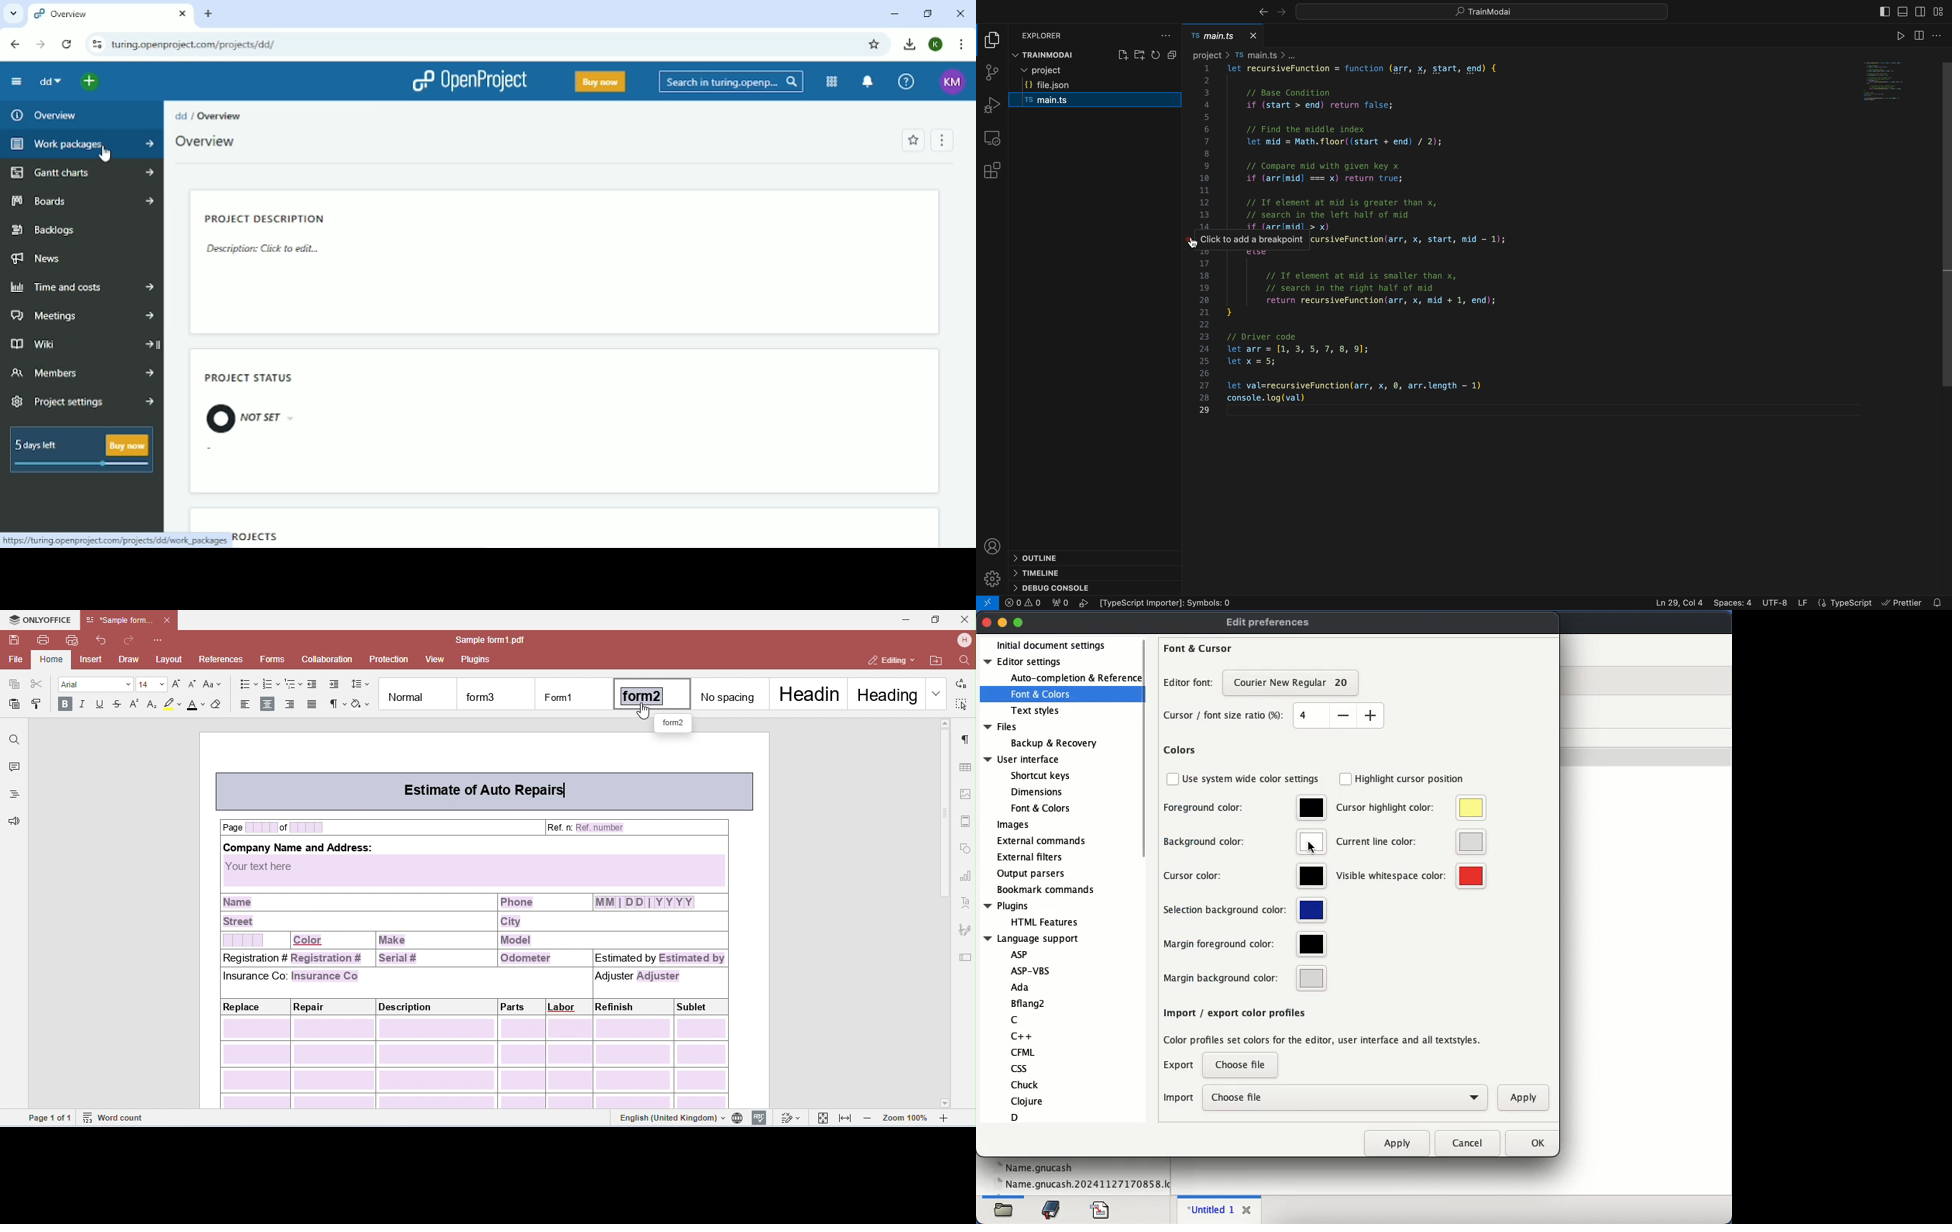  I want to click on text styles, so click(1037, 712).